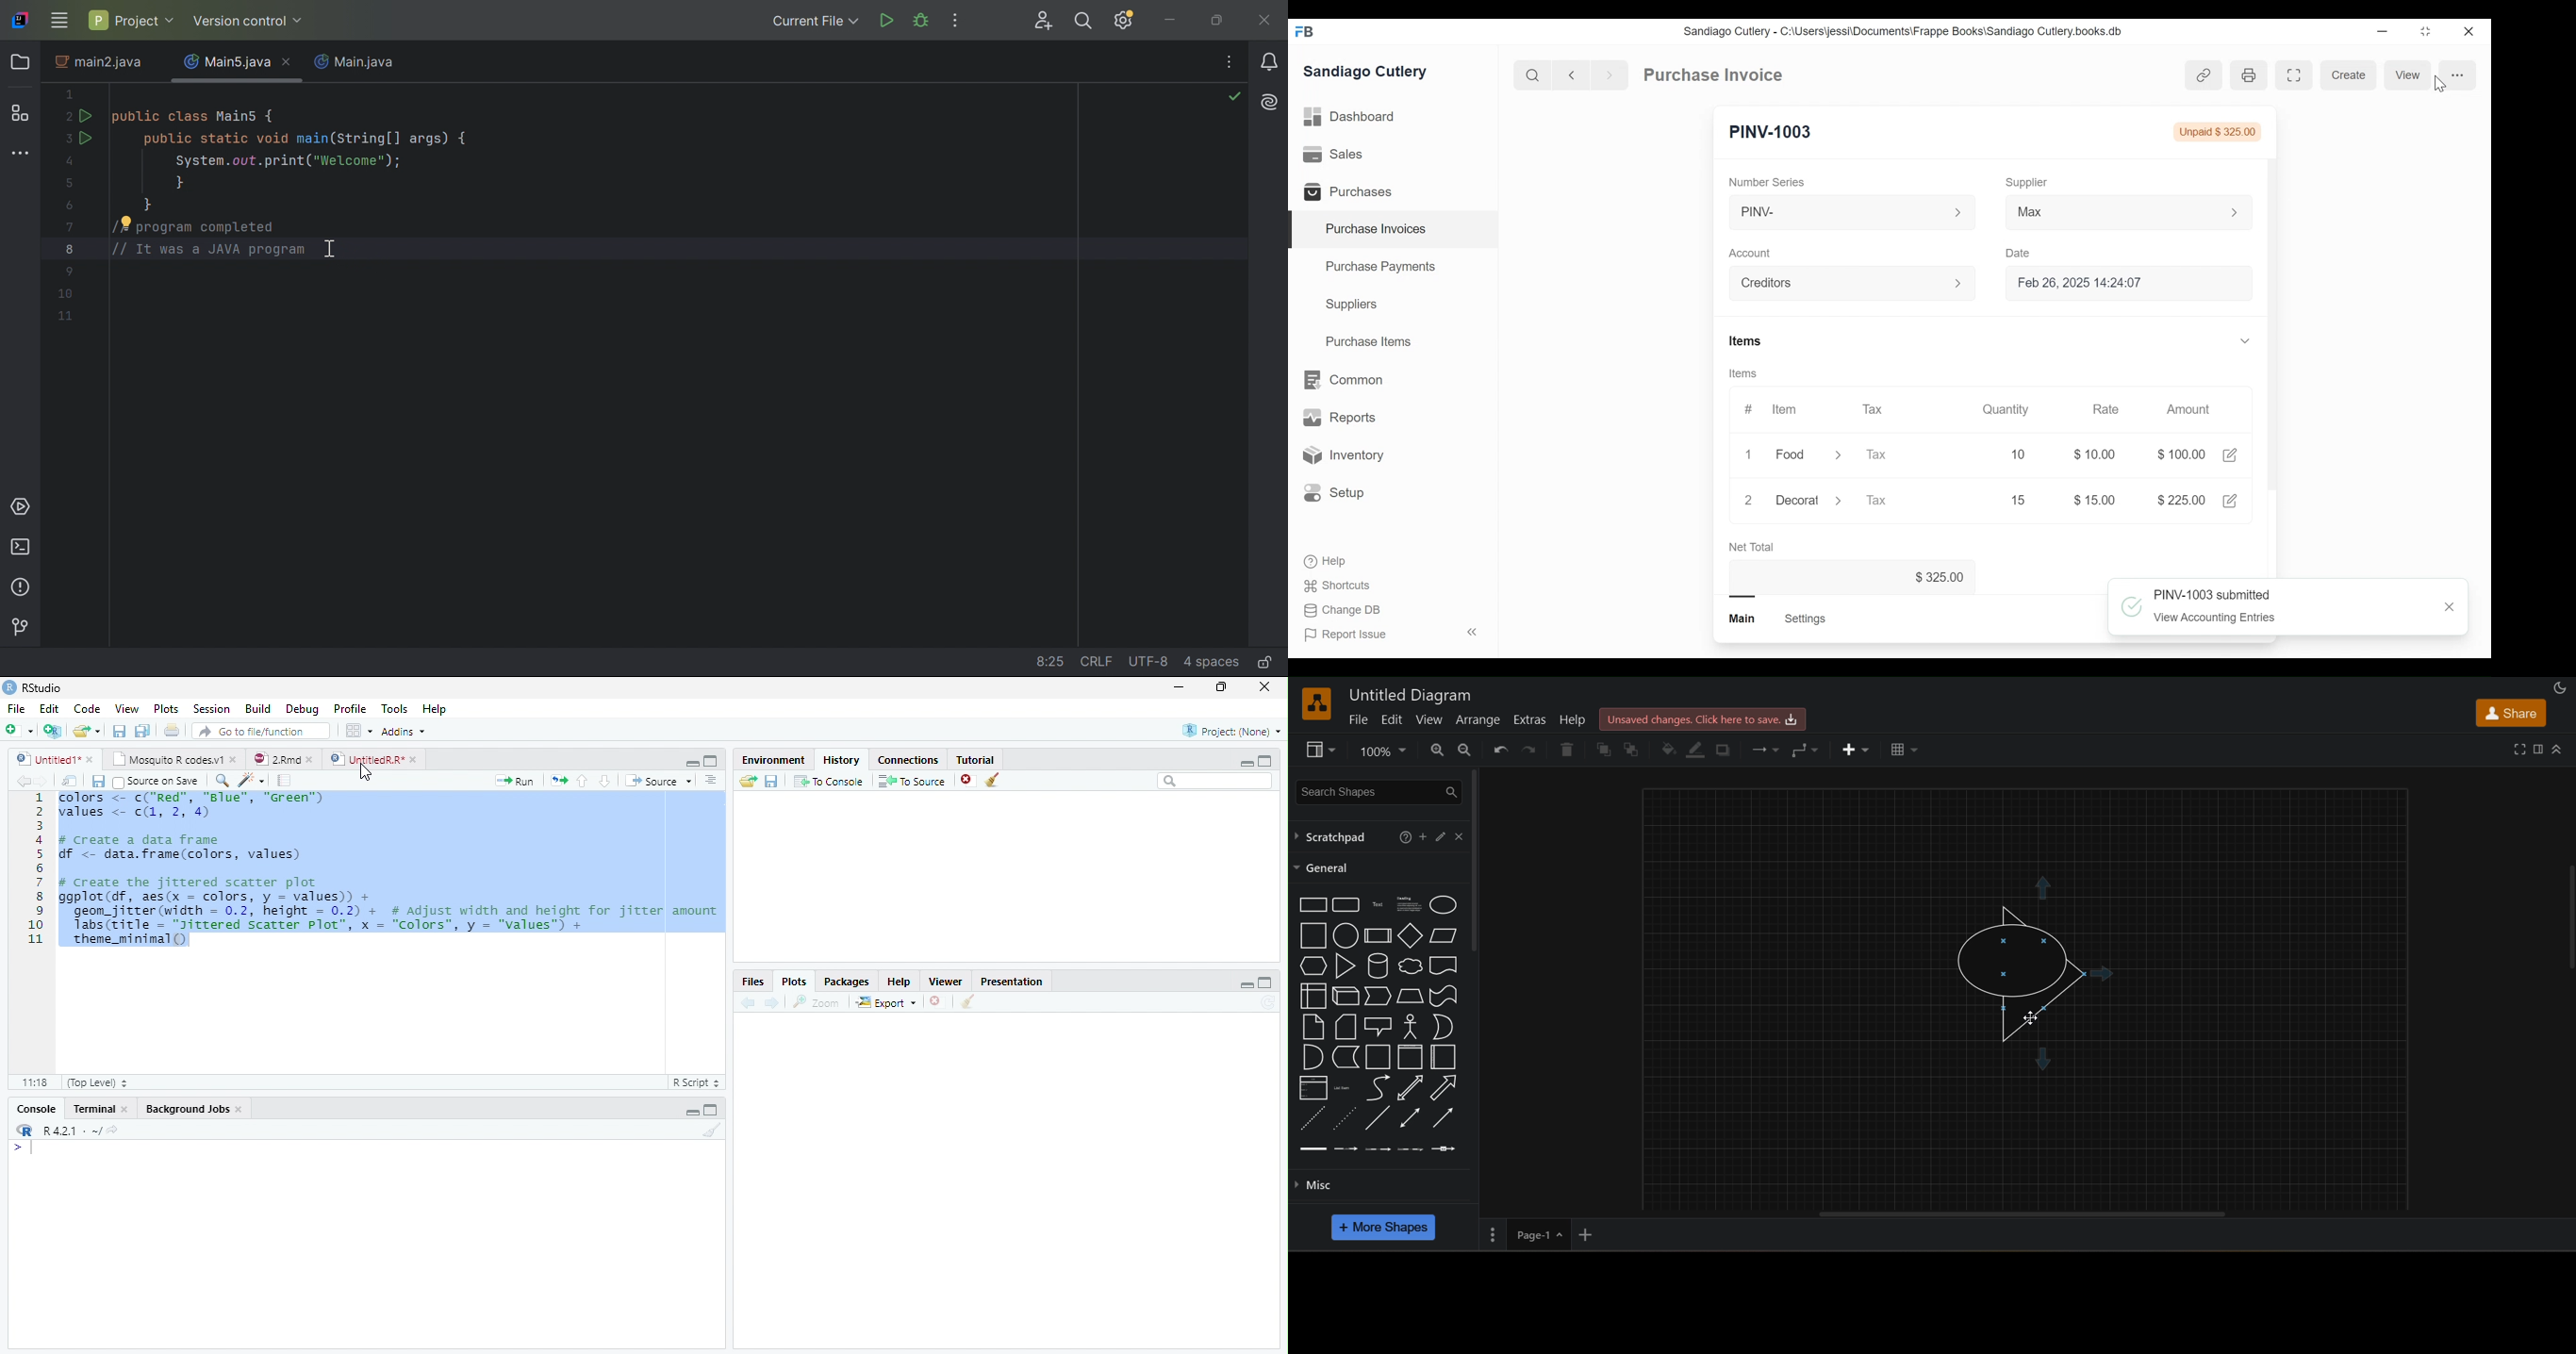  What do you see at coordinates (2241, 213) in the screenshot?
I see `Expand` at bounding box center [2241, 213].